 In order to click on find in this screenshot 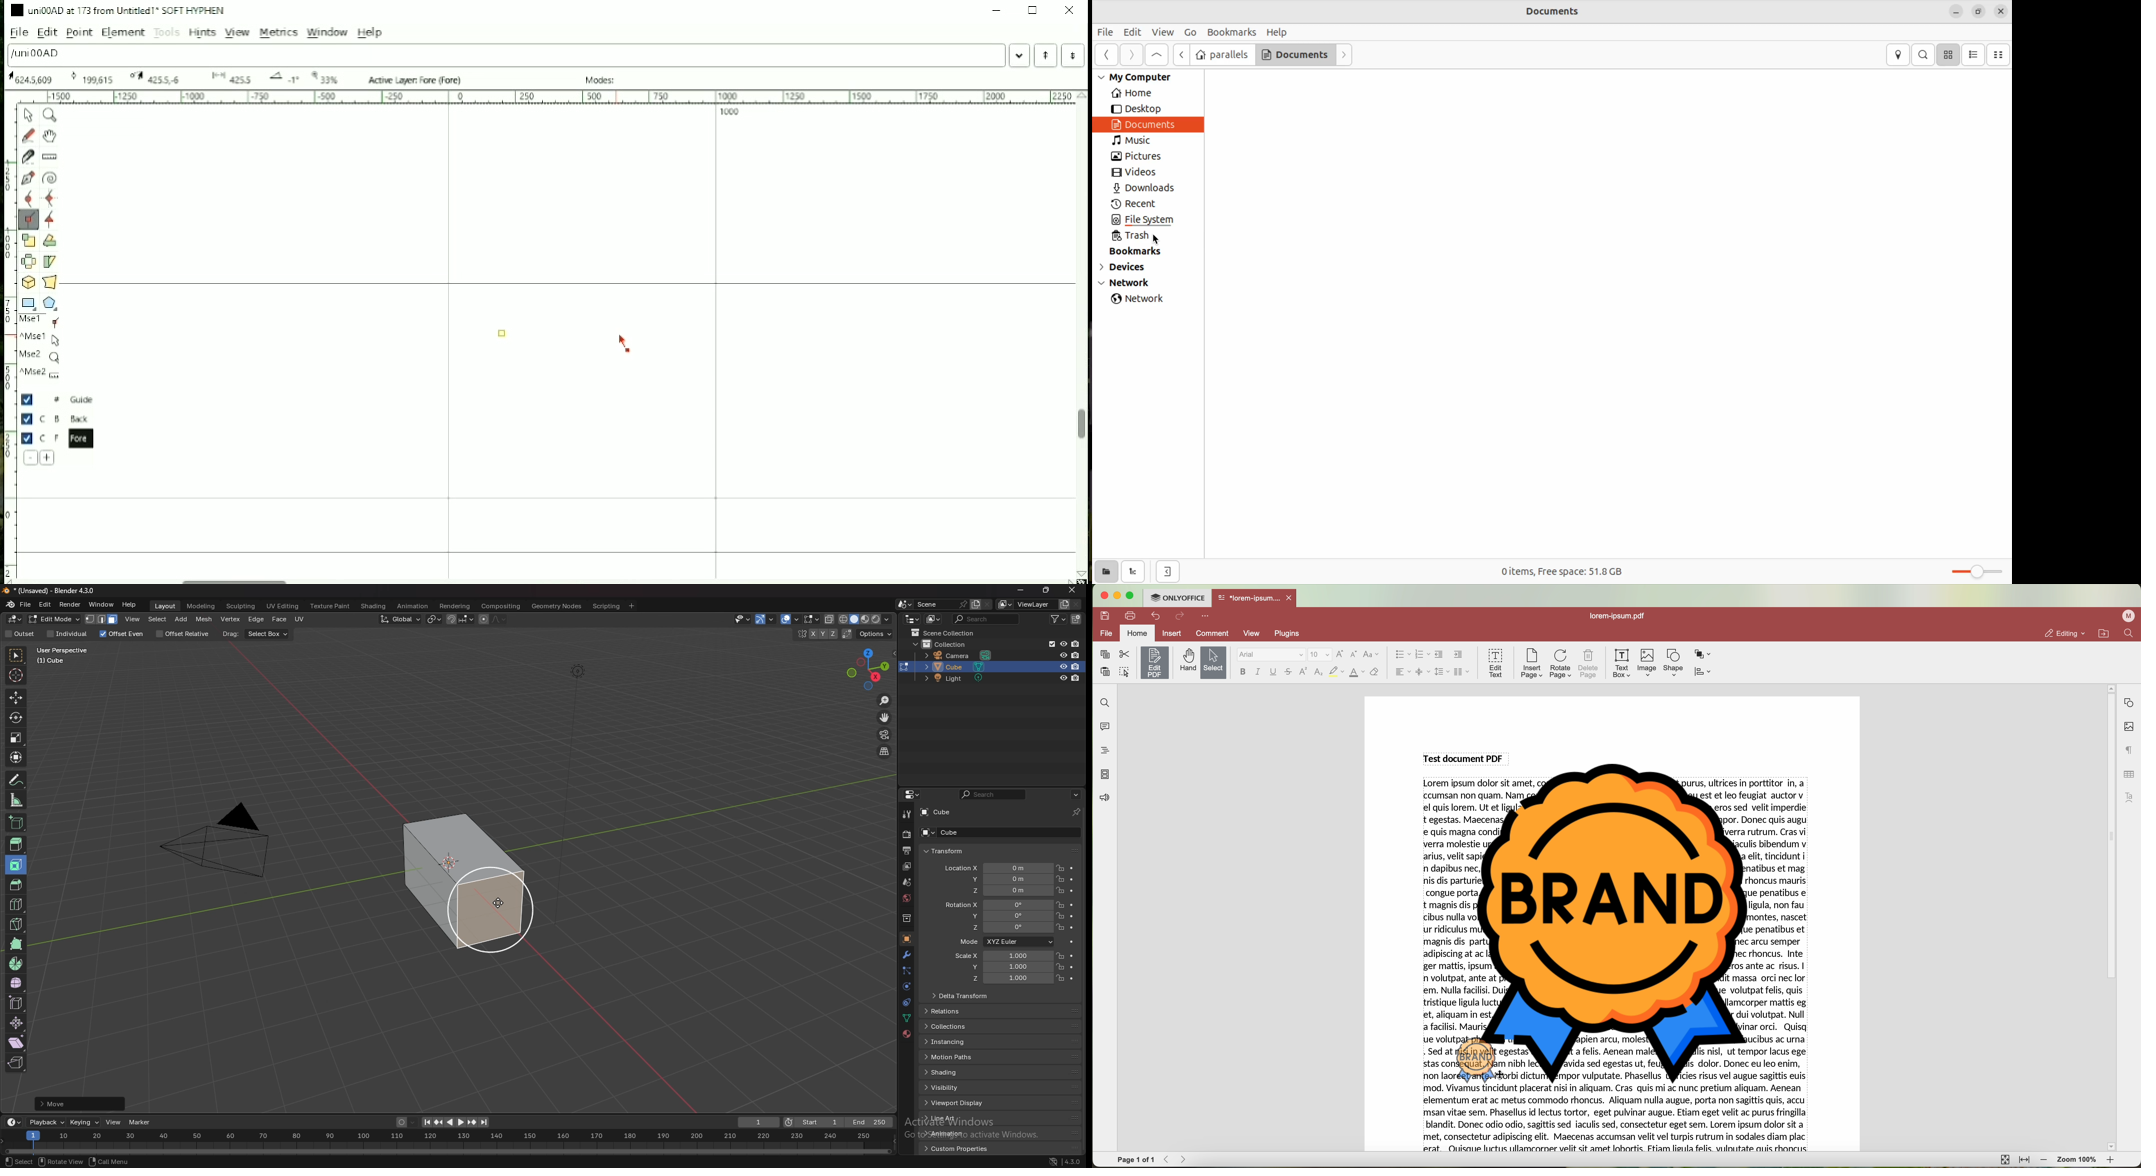, I will do `click(1103, 702)`.